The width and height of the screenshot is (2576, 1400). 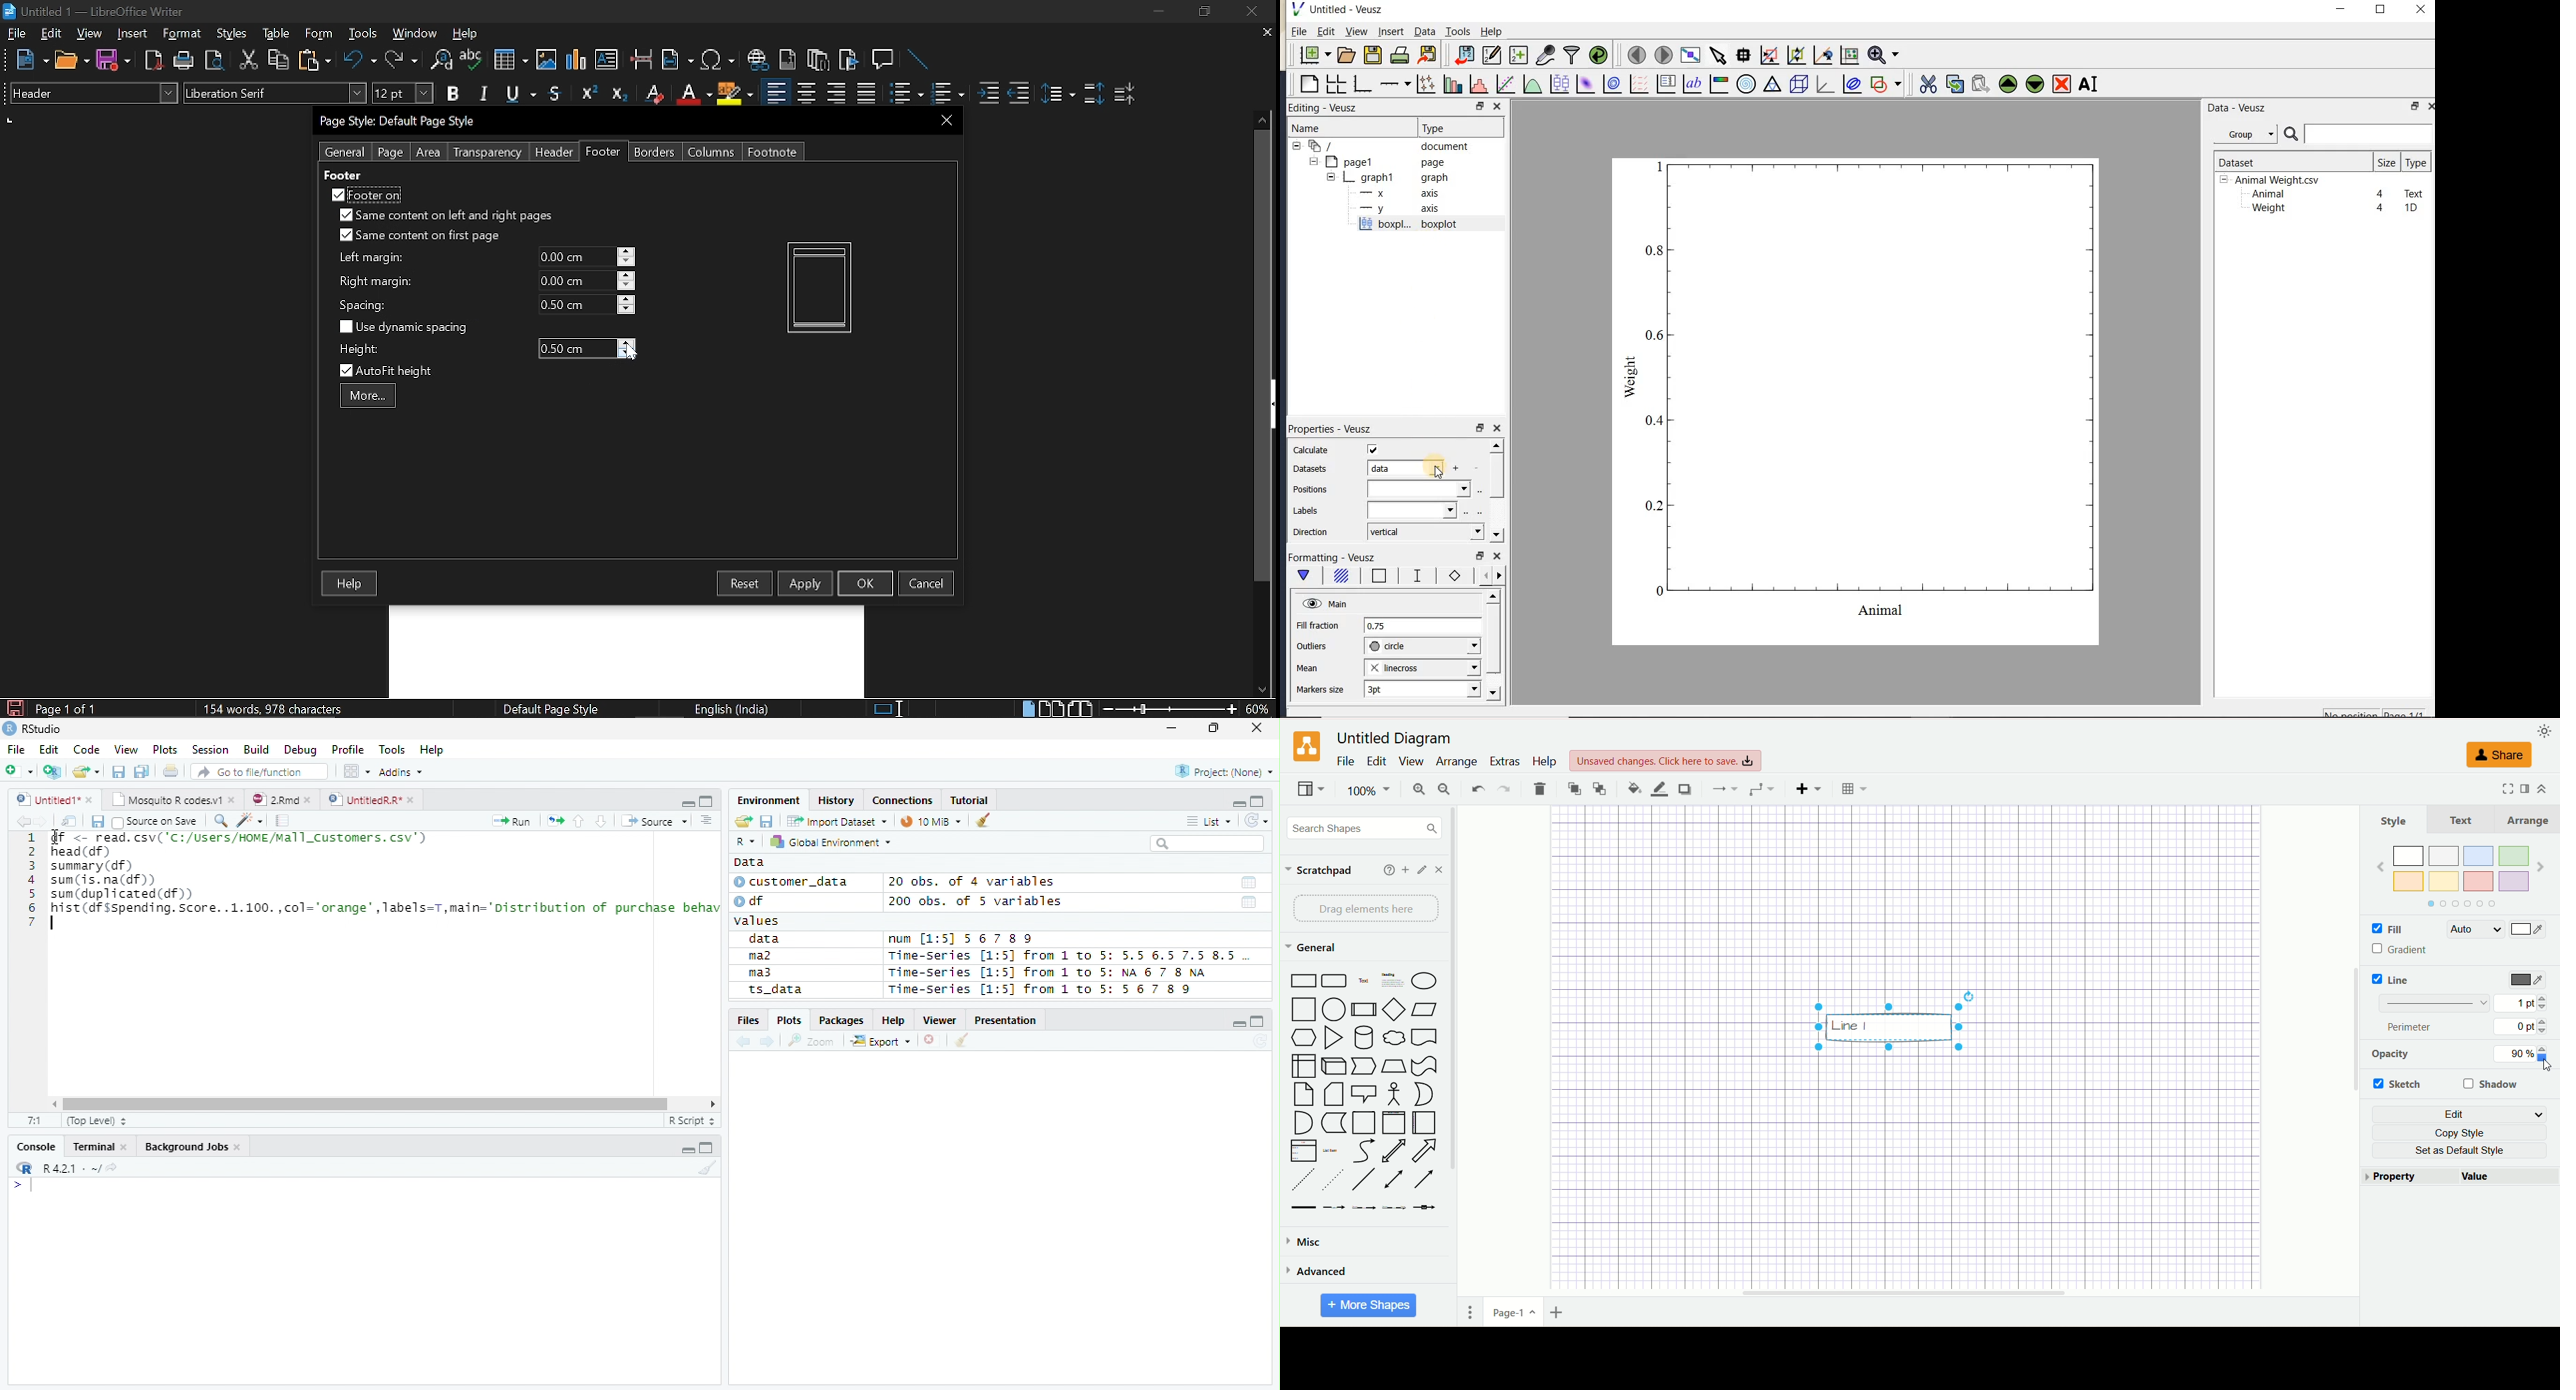 I want to click on boxplot, so click(x=1424, y=226).